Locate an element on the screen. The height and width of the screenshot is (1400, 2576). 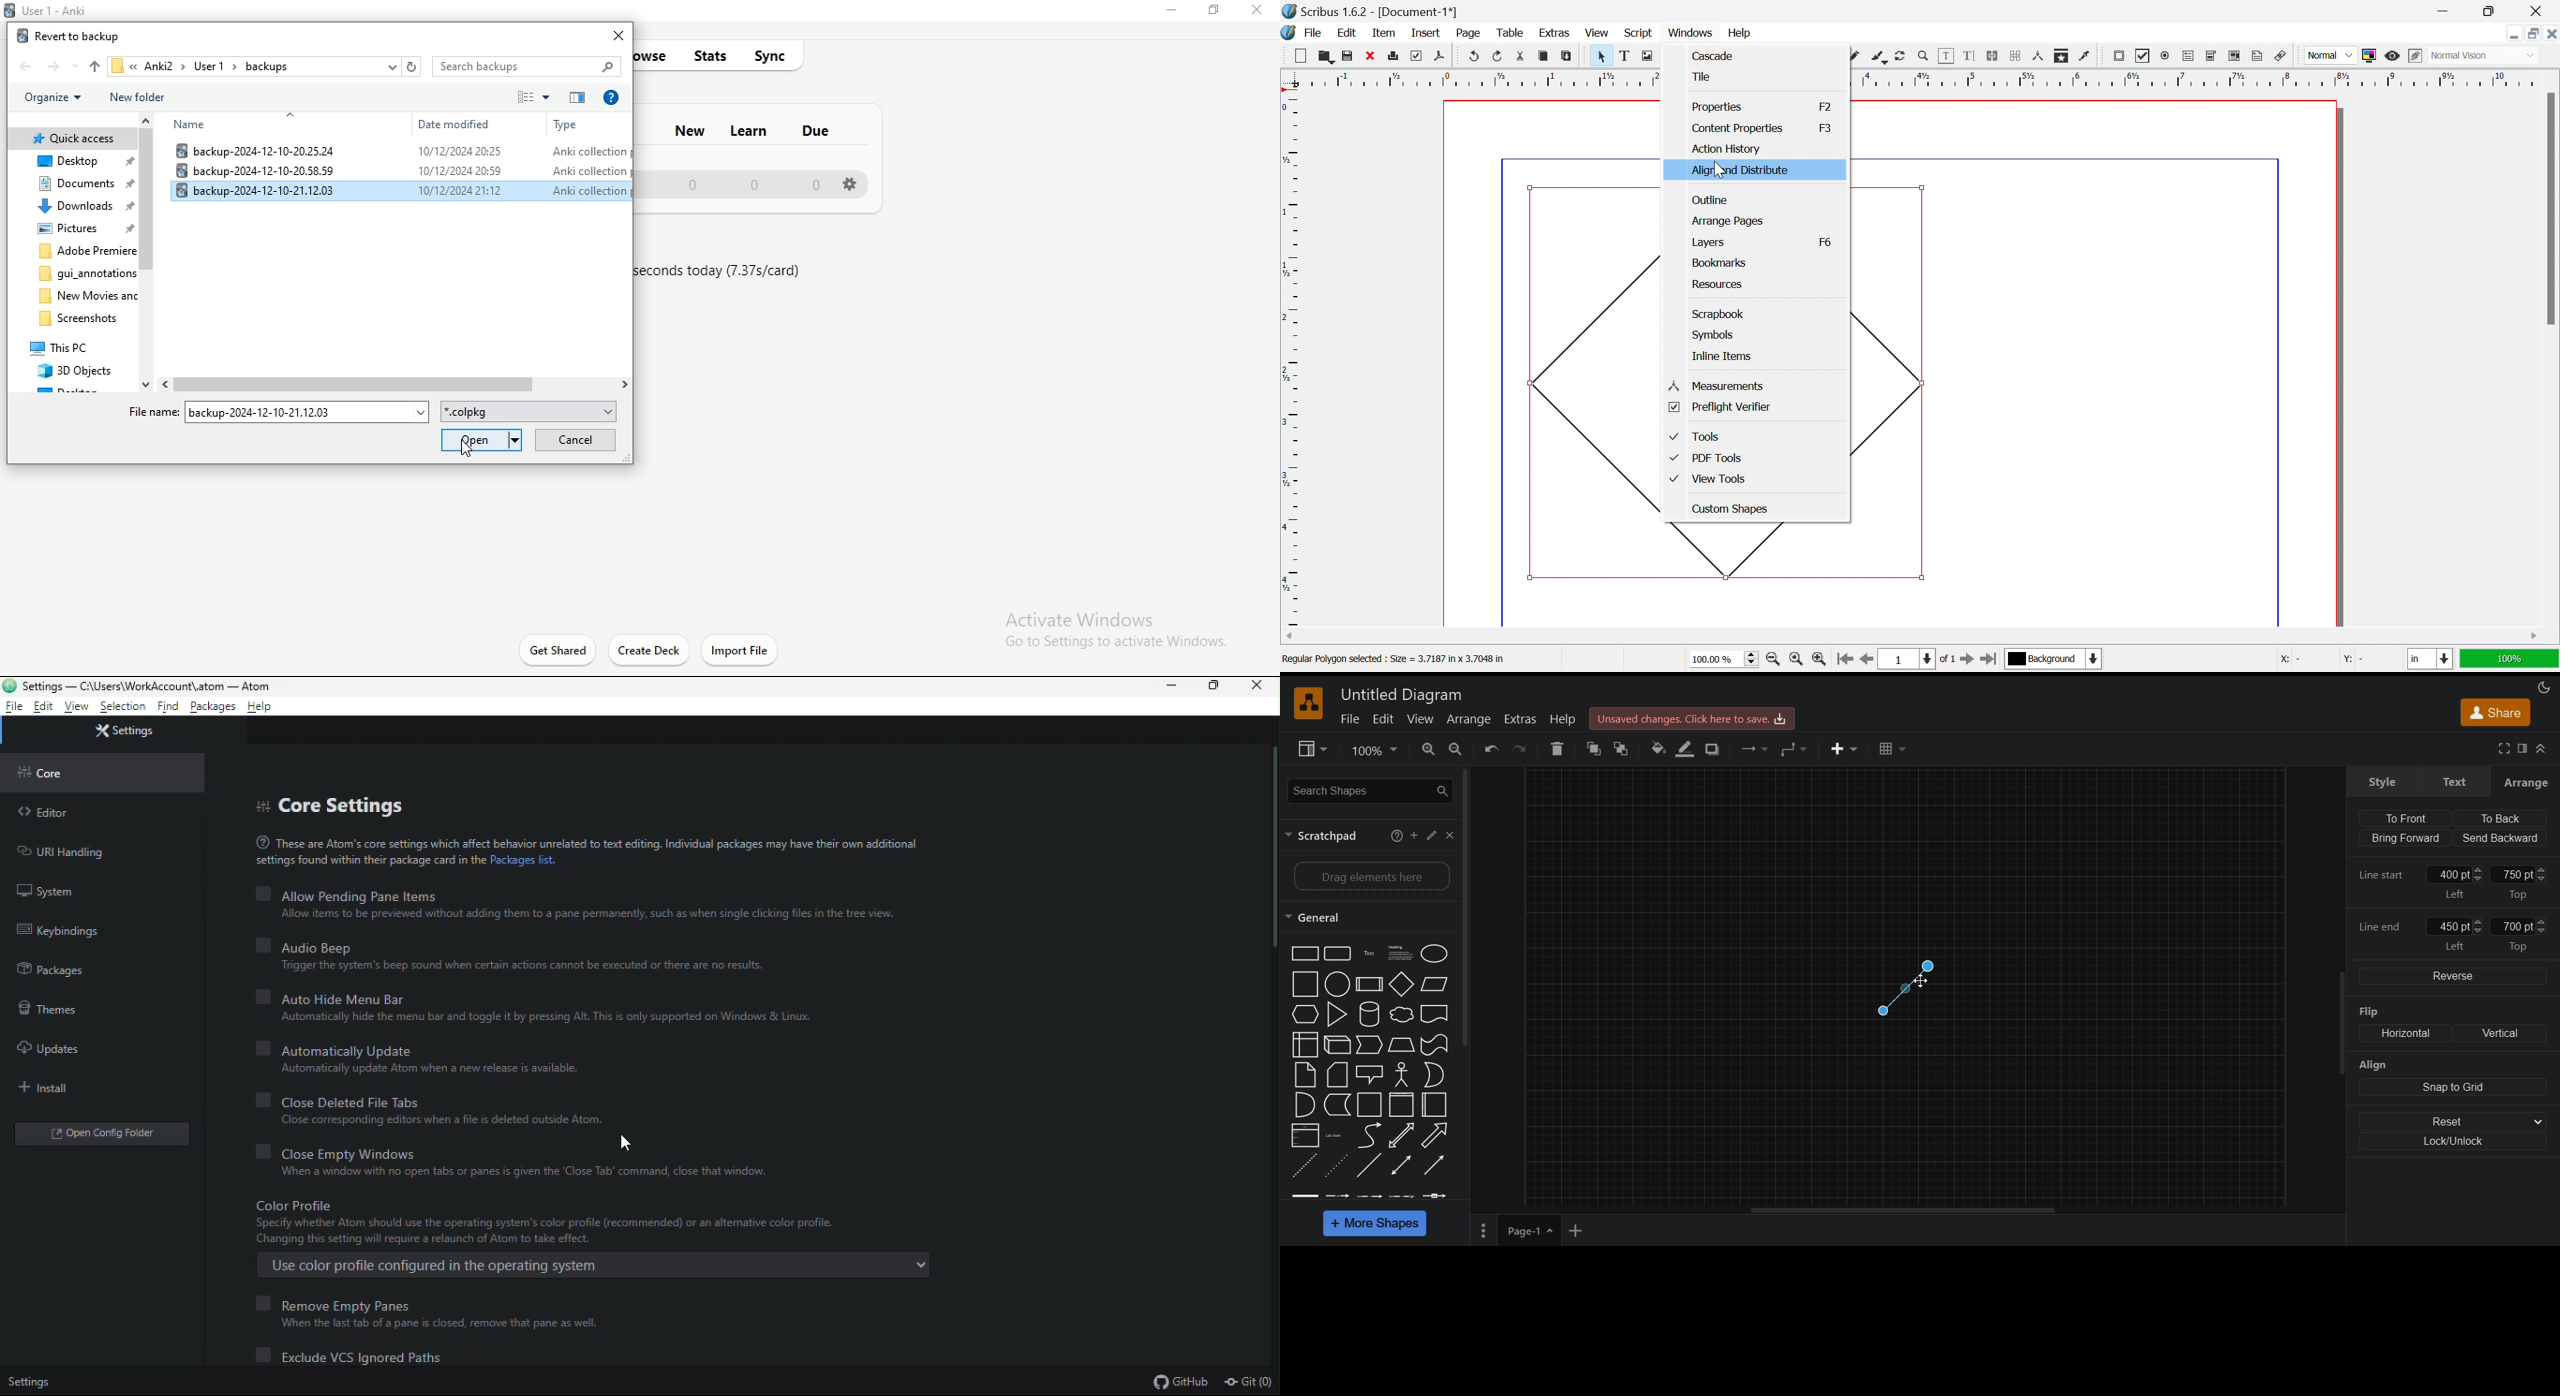
Shape is located at coordinates (1720, 57).